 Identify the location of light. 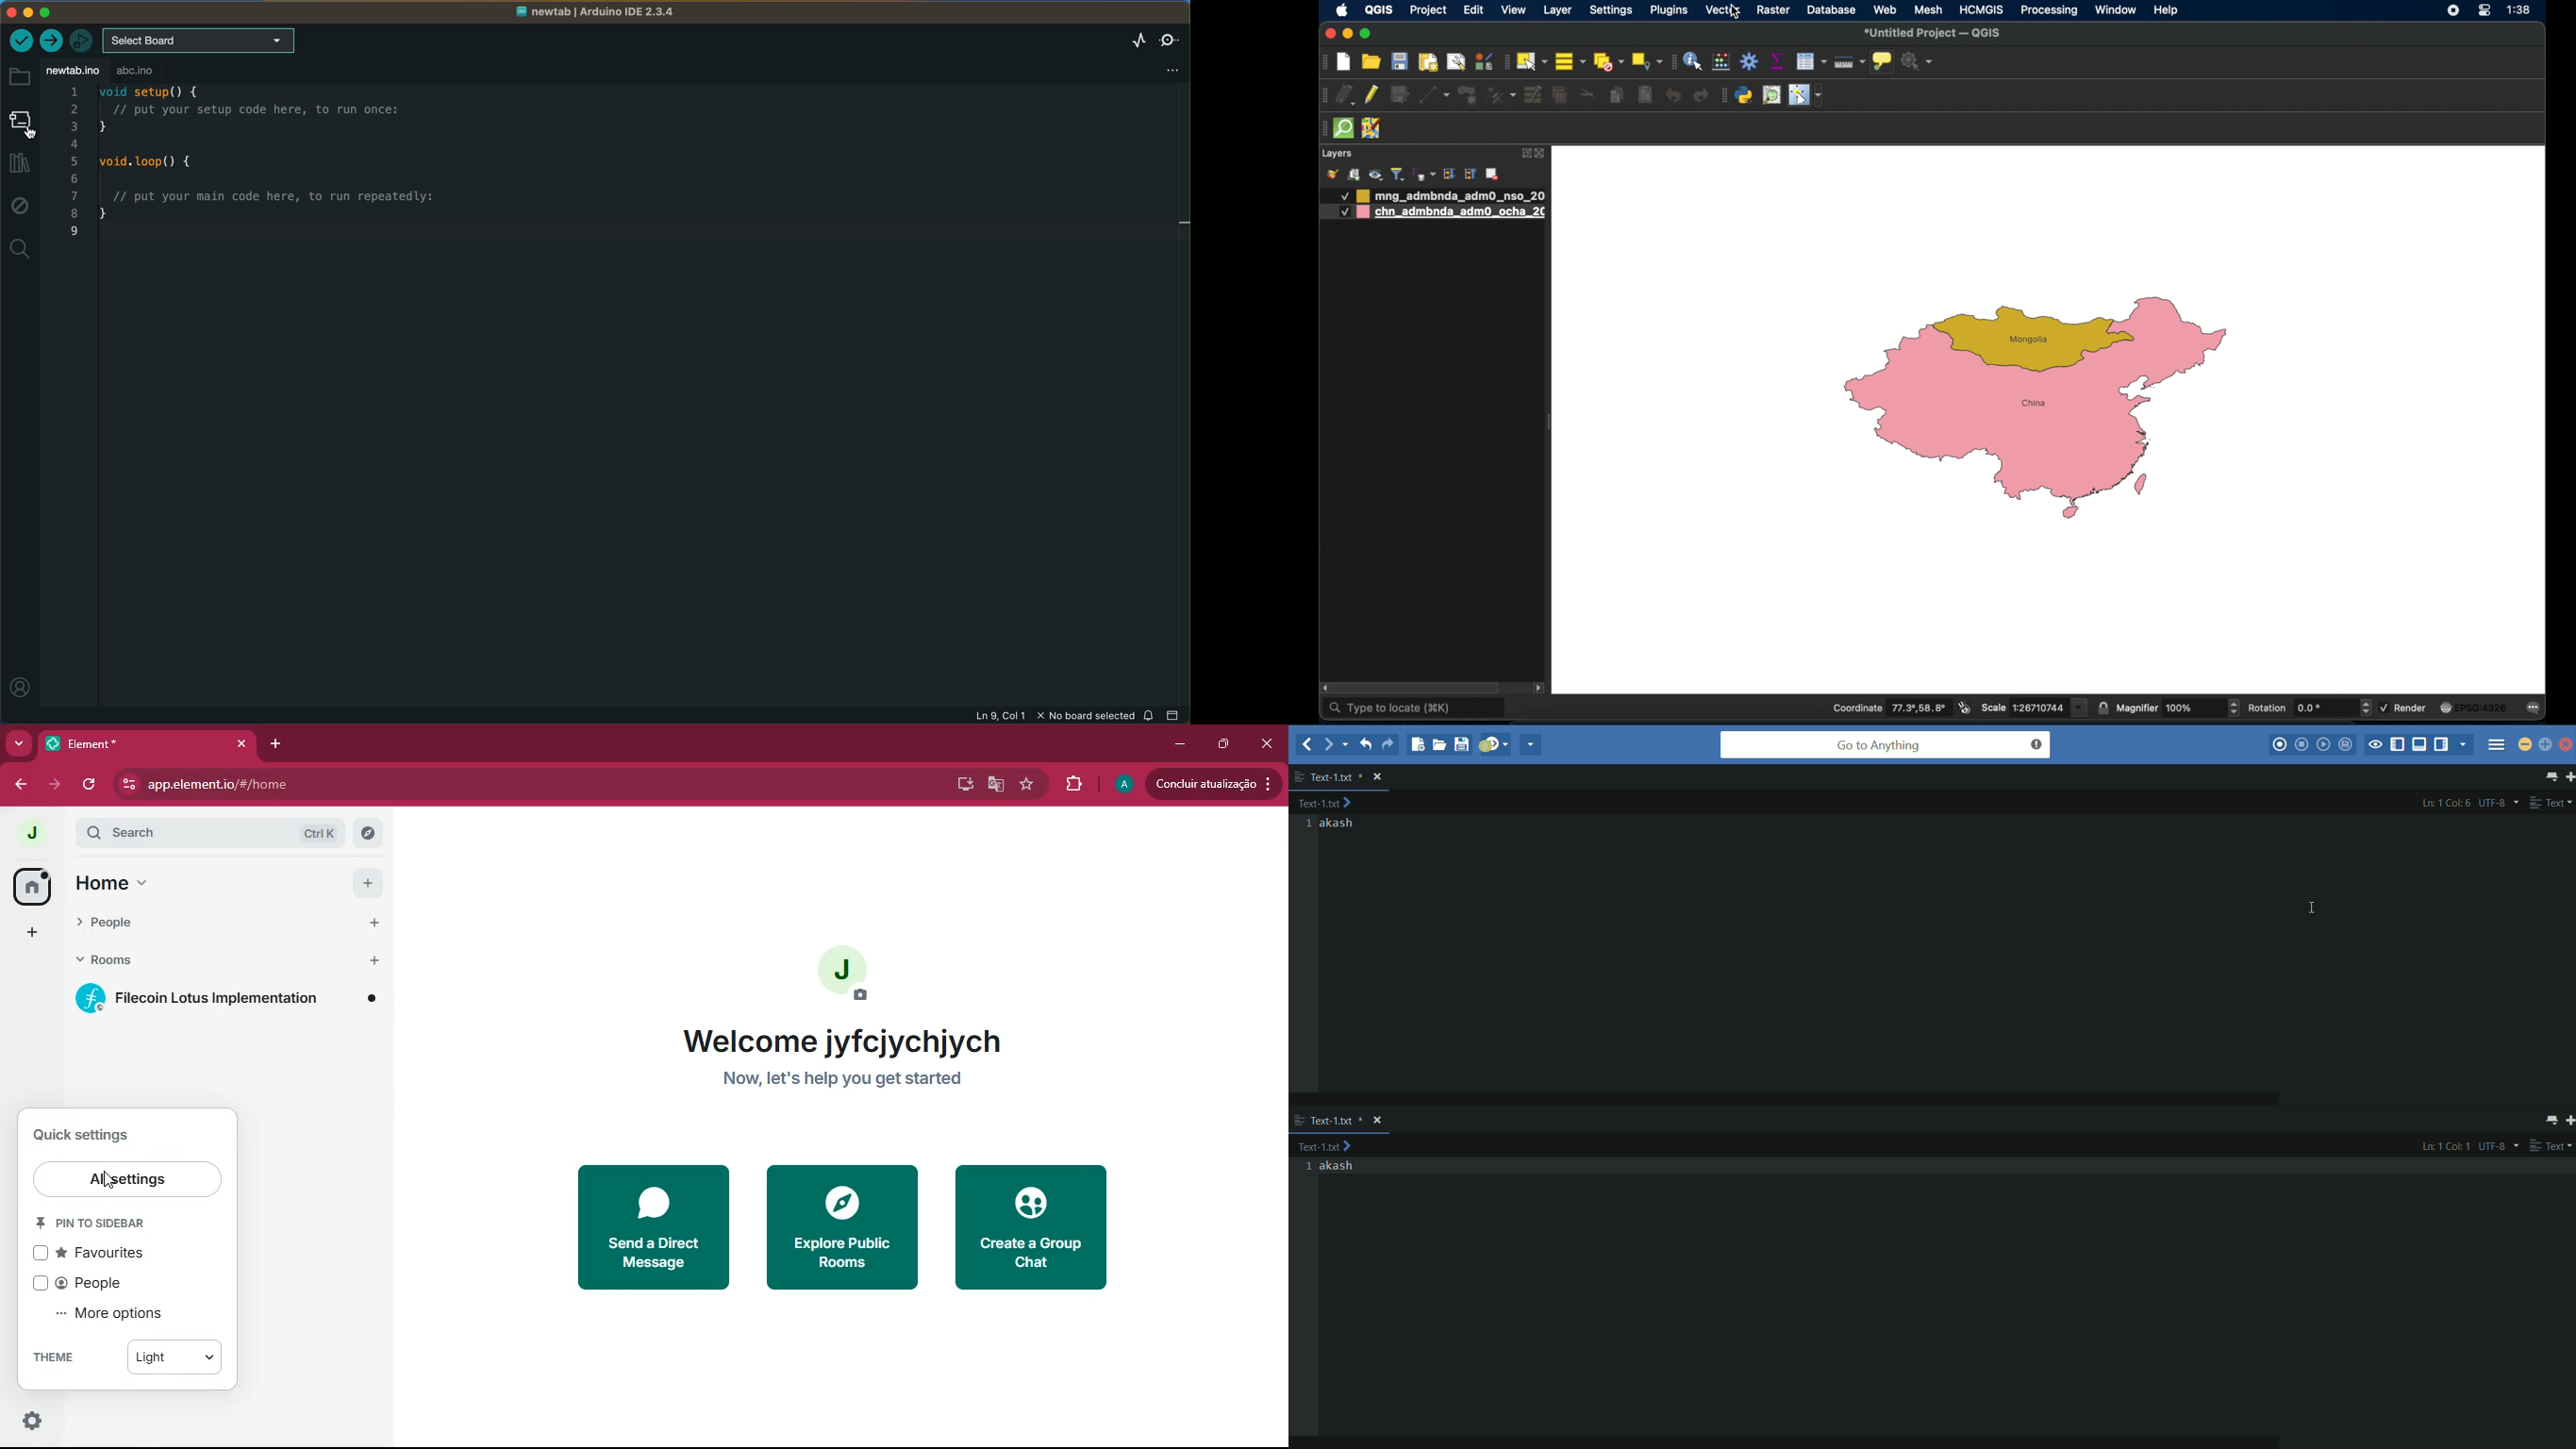
(185, 1356).